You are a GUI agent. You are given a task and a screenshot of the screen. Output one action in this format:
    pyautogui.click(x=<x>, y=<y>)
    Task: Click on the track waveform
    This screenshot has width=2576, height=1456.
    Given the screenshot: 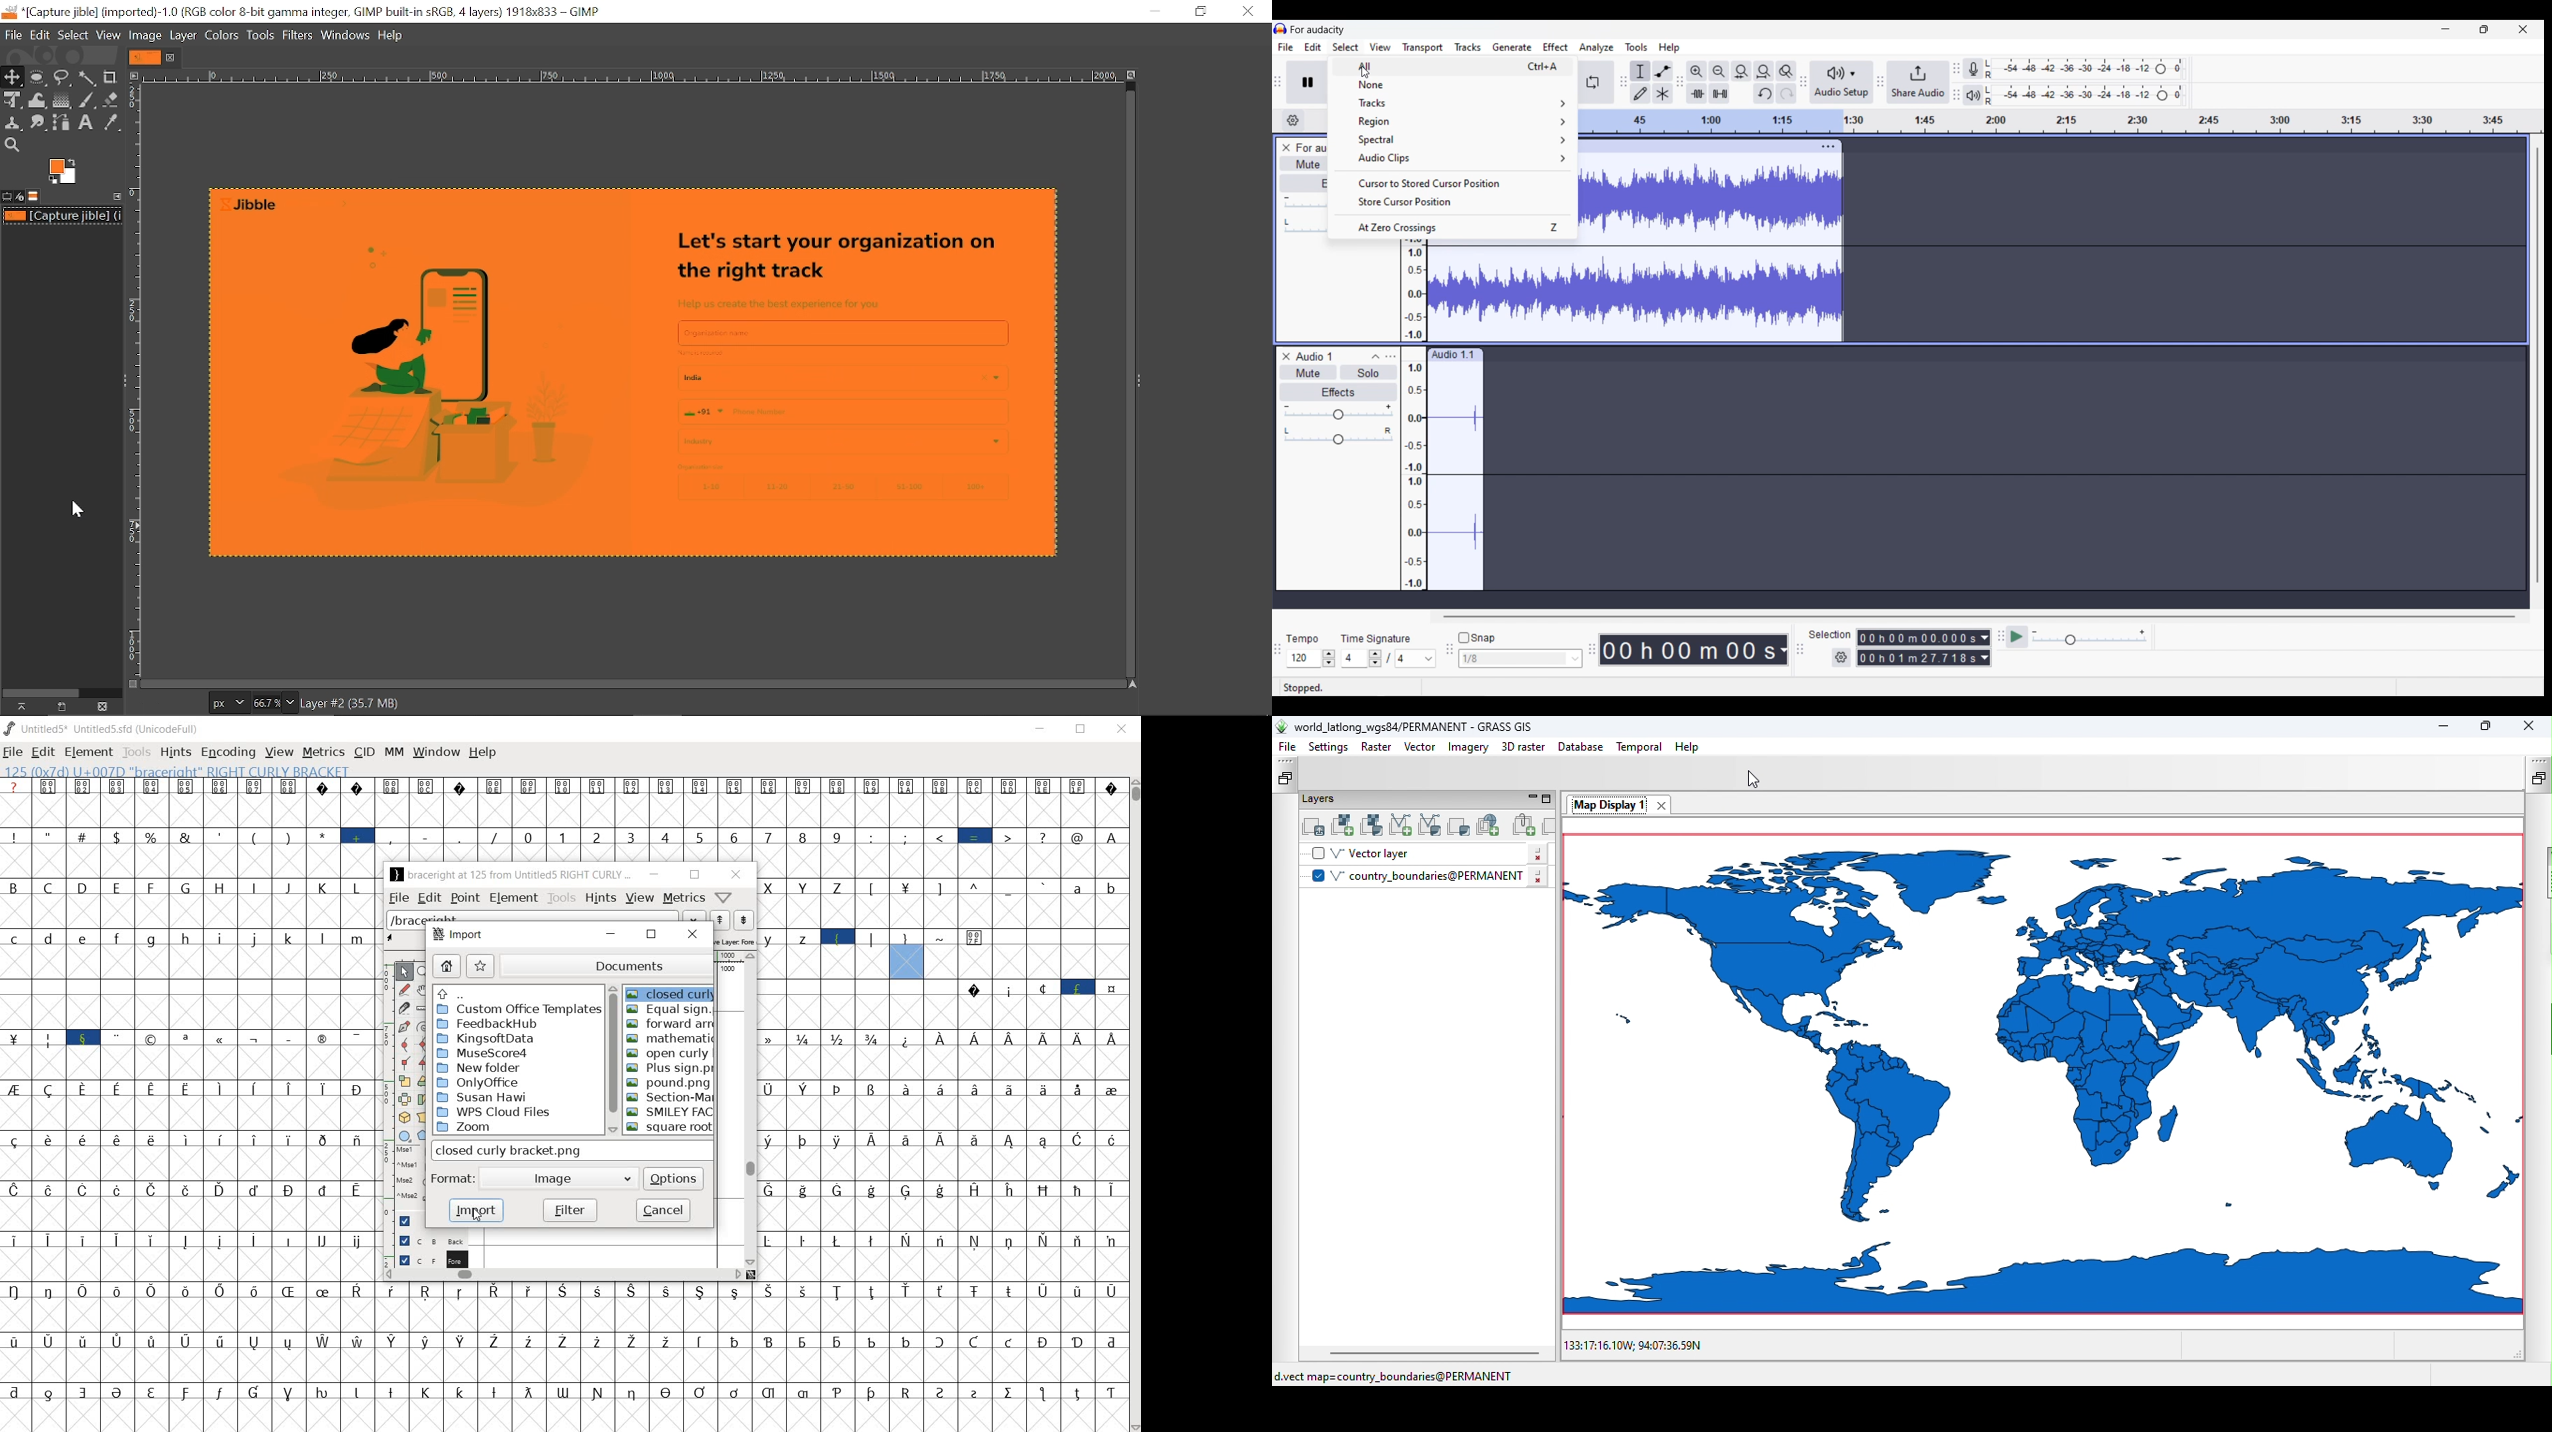 What is the action you would take?
    pyautogui.click(x=1714, y=247)
    